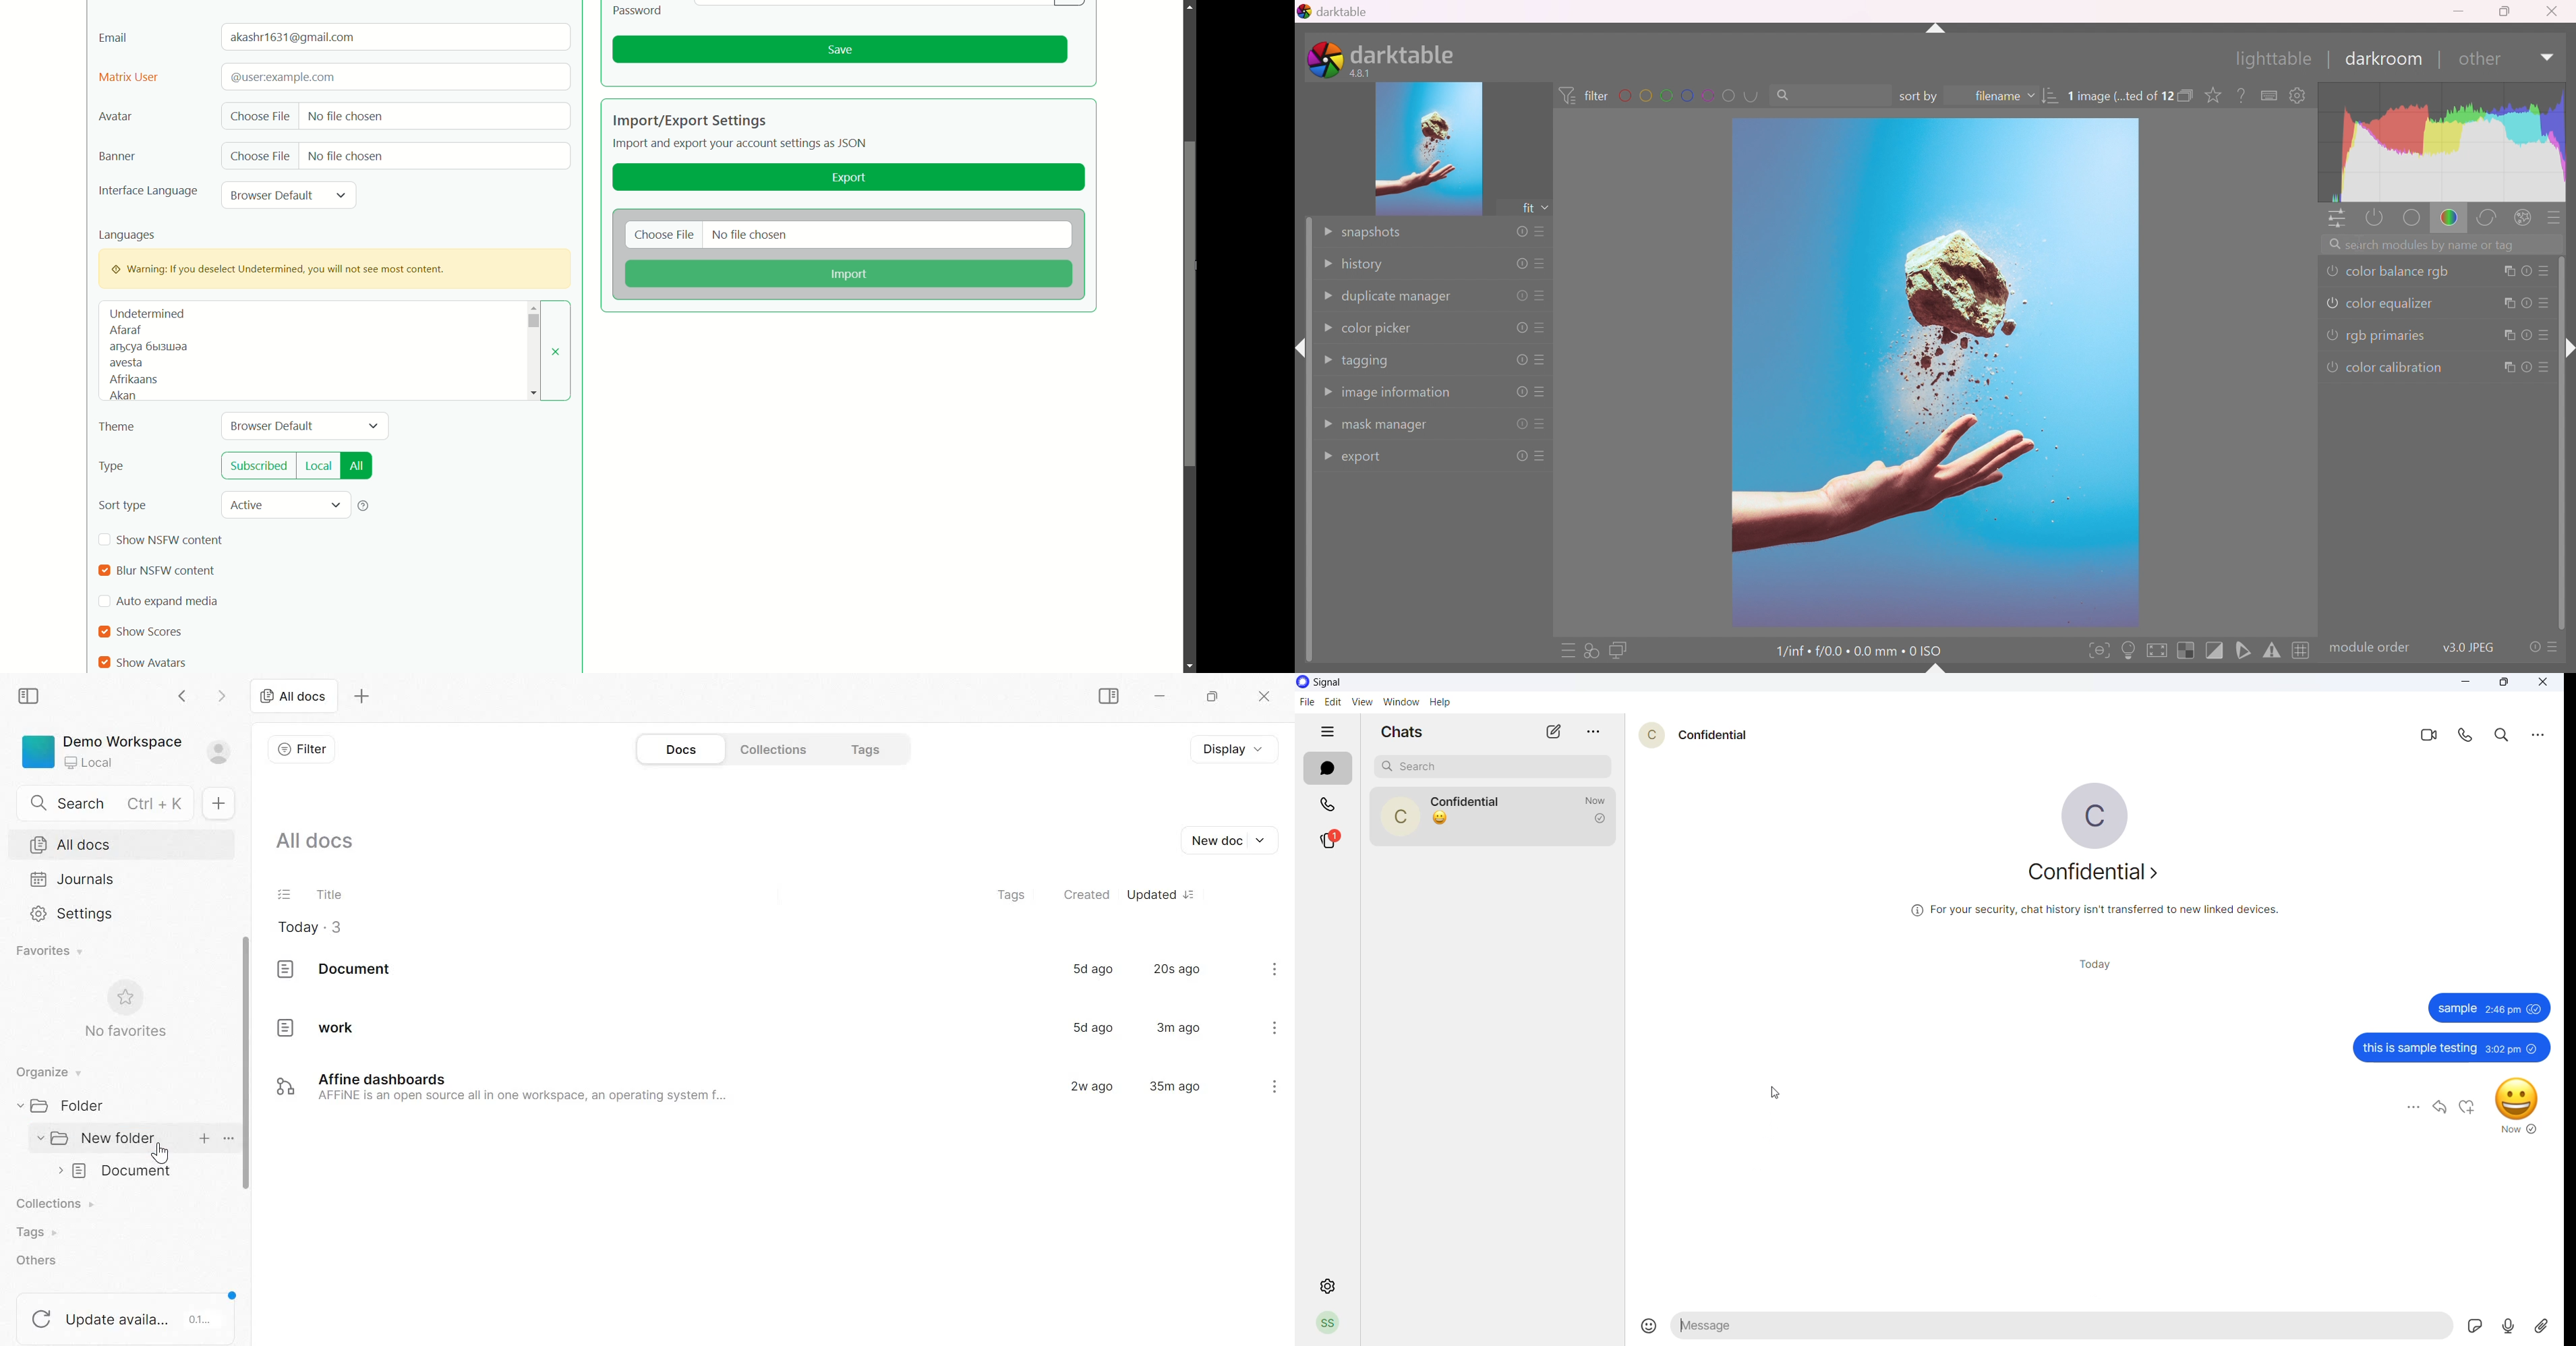 This screenshot has height=1372, width=2576. Describe the element at coordinates (364, 505) in the screenshot. I see `help` at that location.